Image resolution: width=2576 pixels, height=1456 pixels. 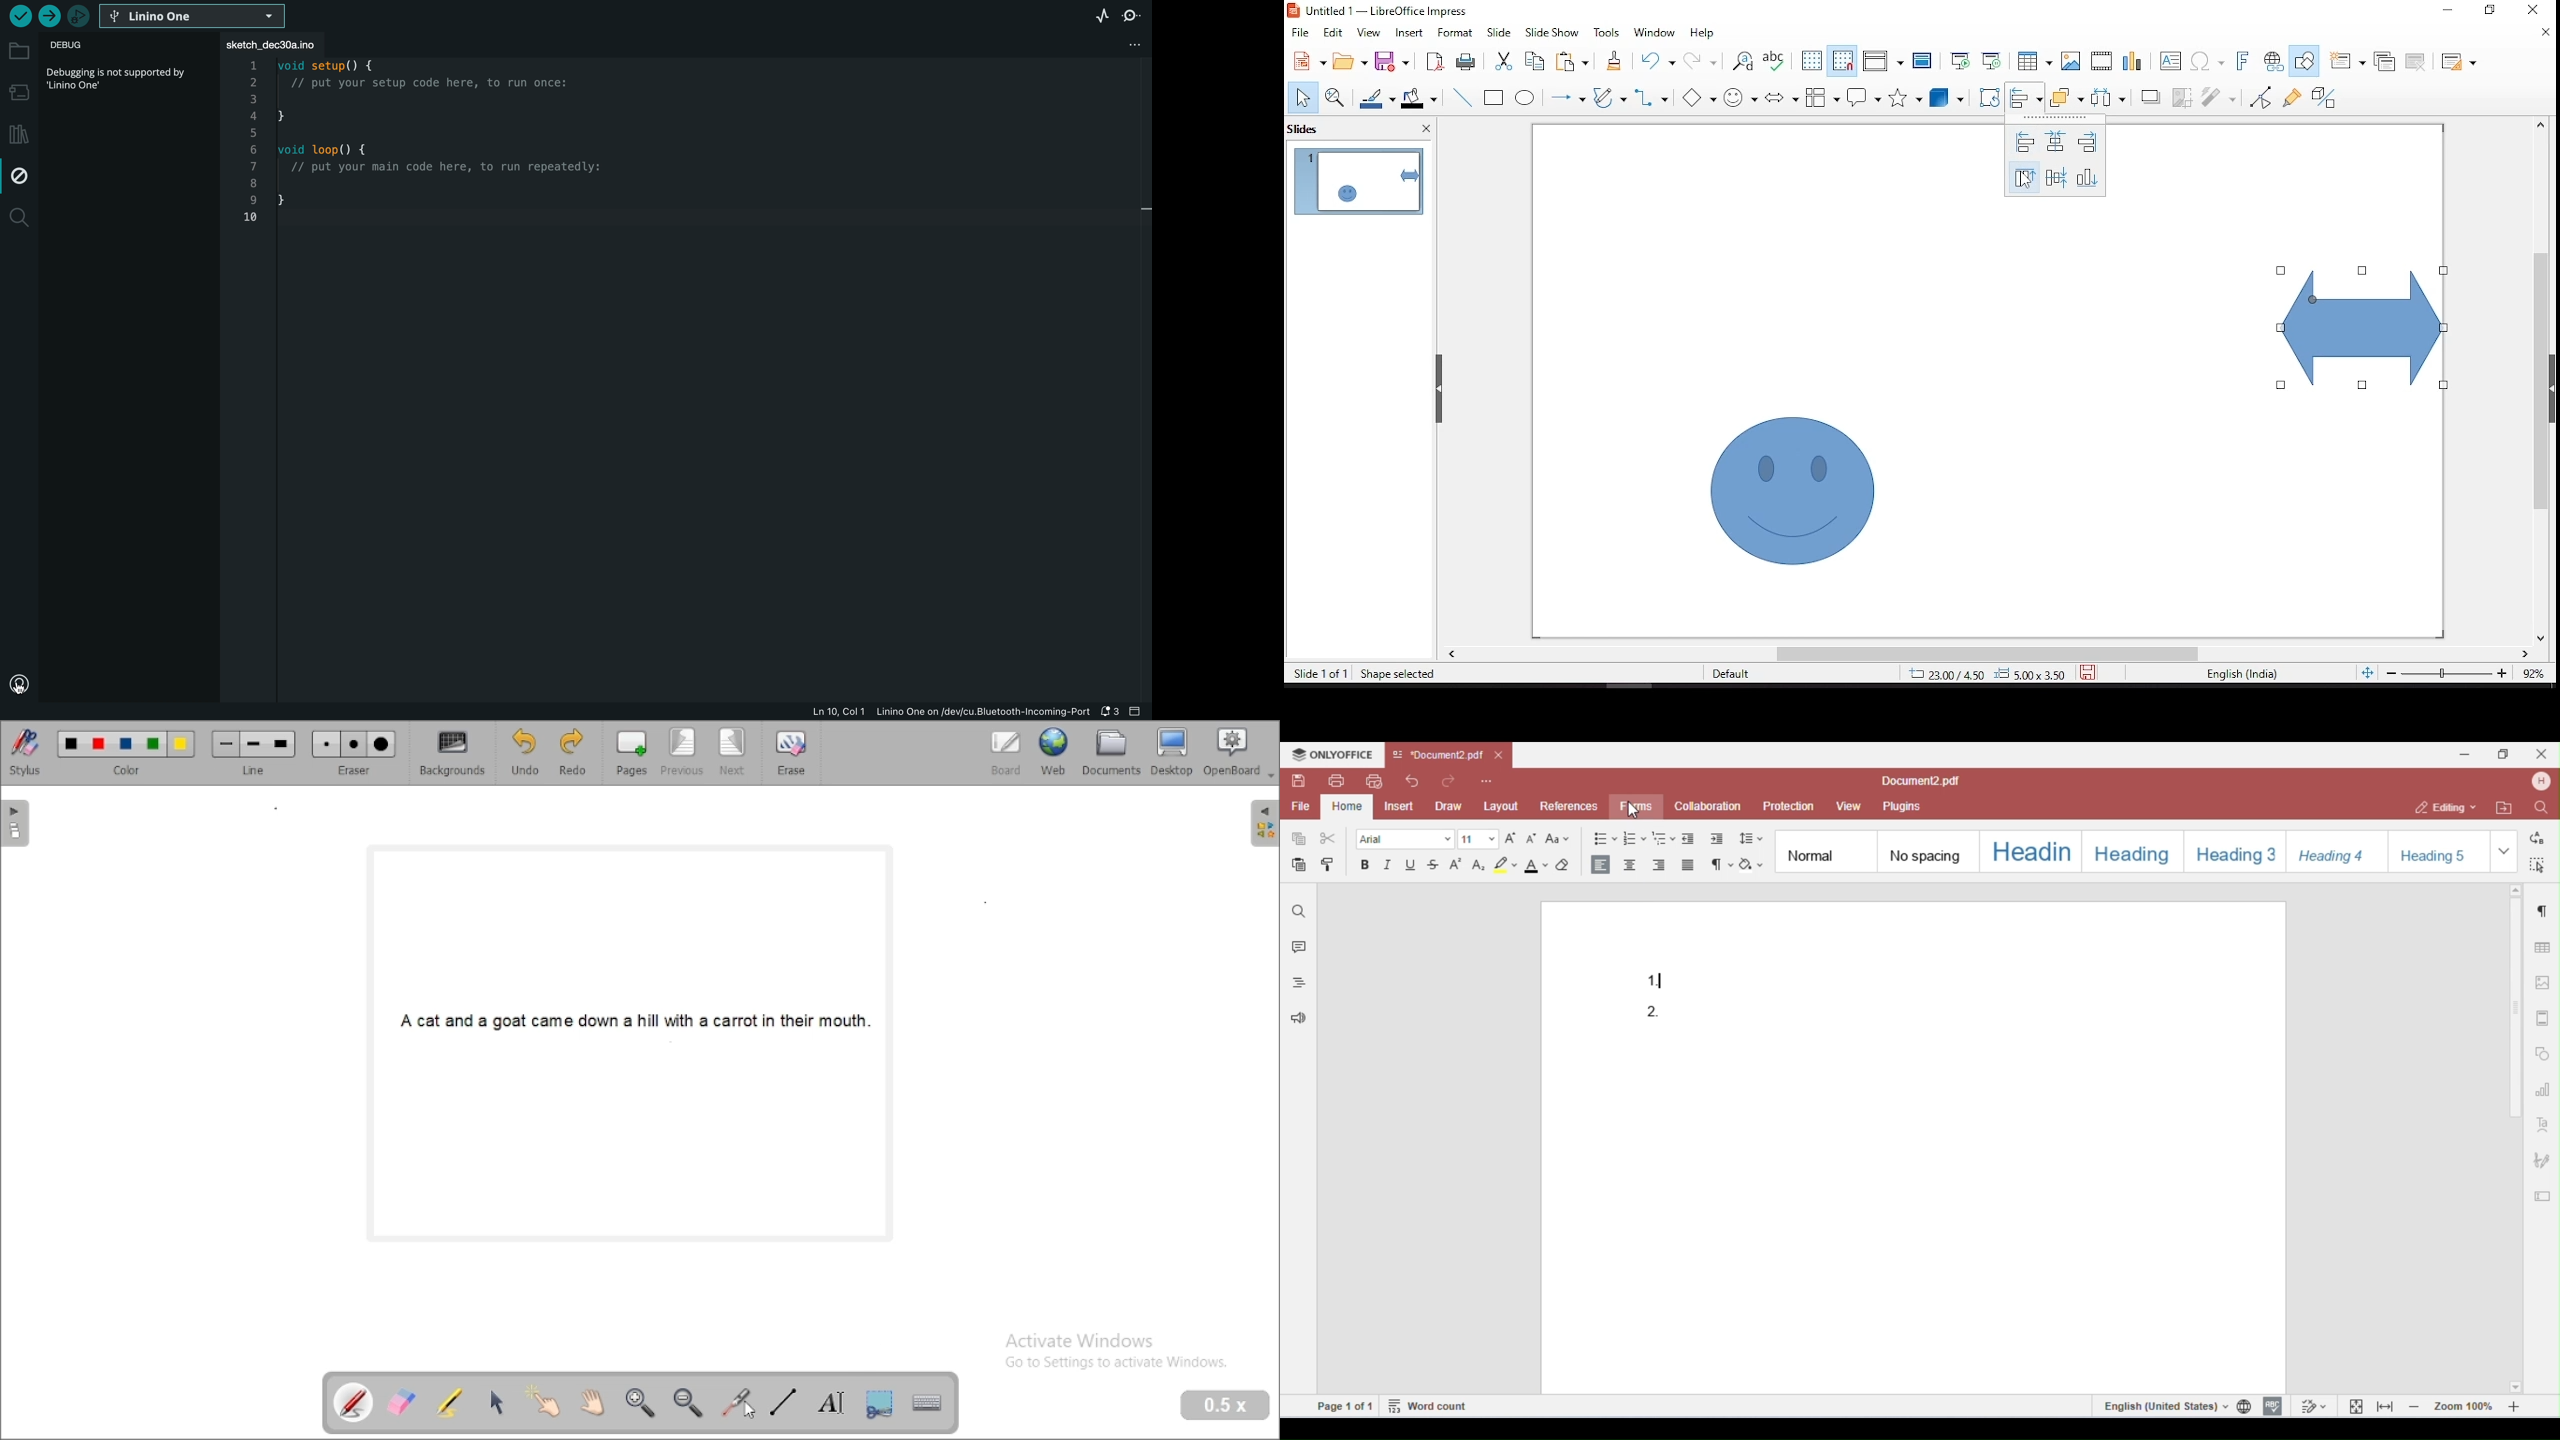 I want to click on backgrounds, so click(x=454, y=753).